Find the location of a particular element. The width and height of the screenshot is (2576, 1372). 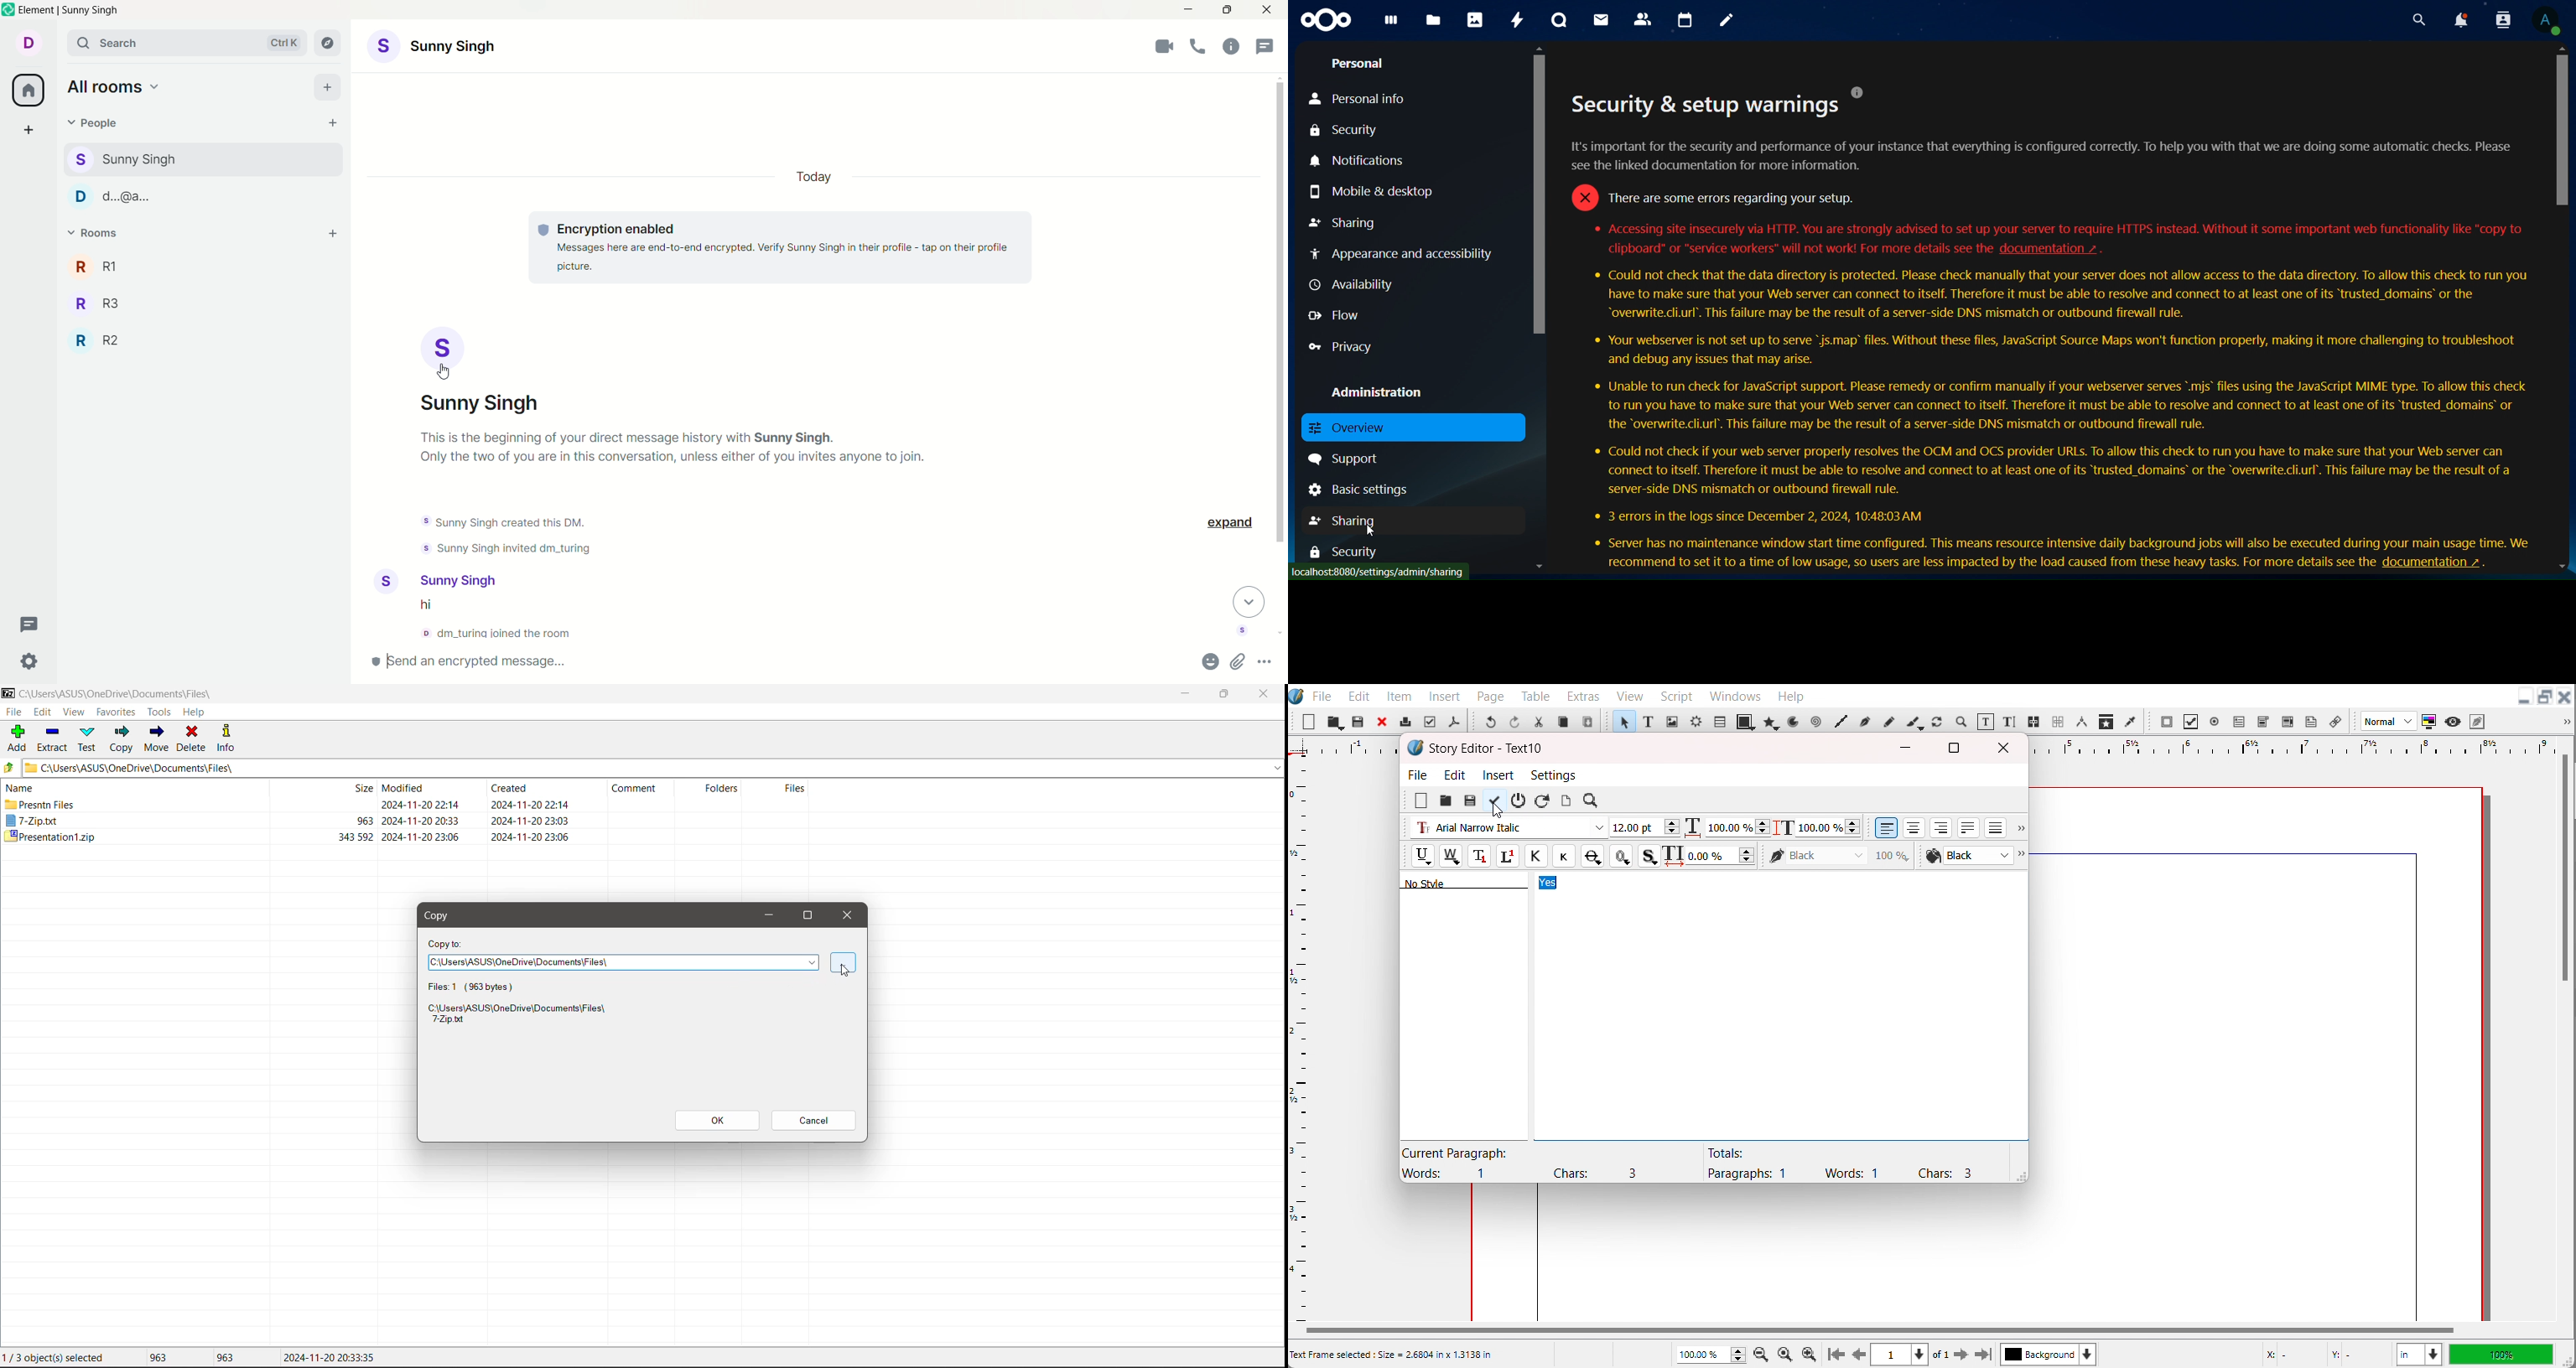

Drop down box is located at coordinates (2023, 856).